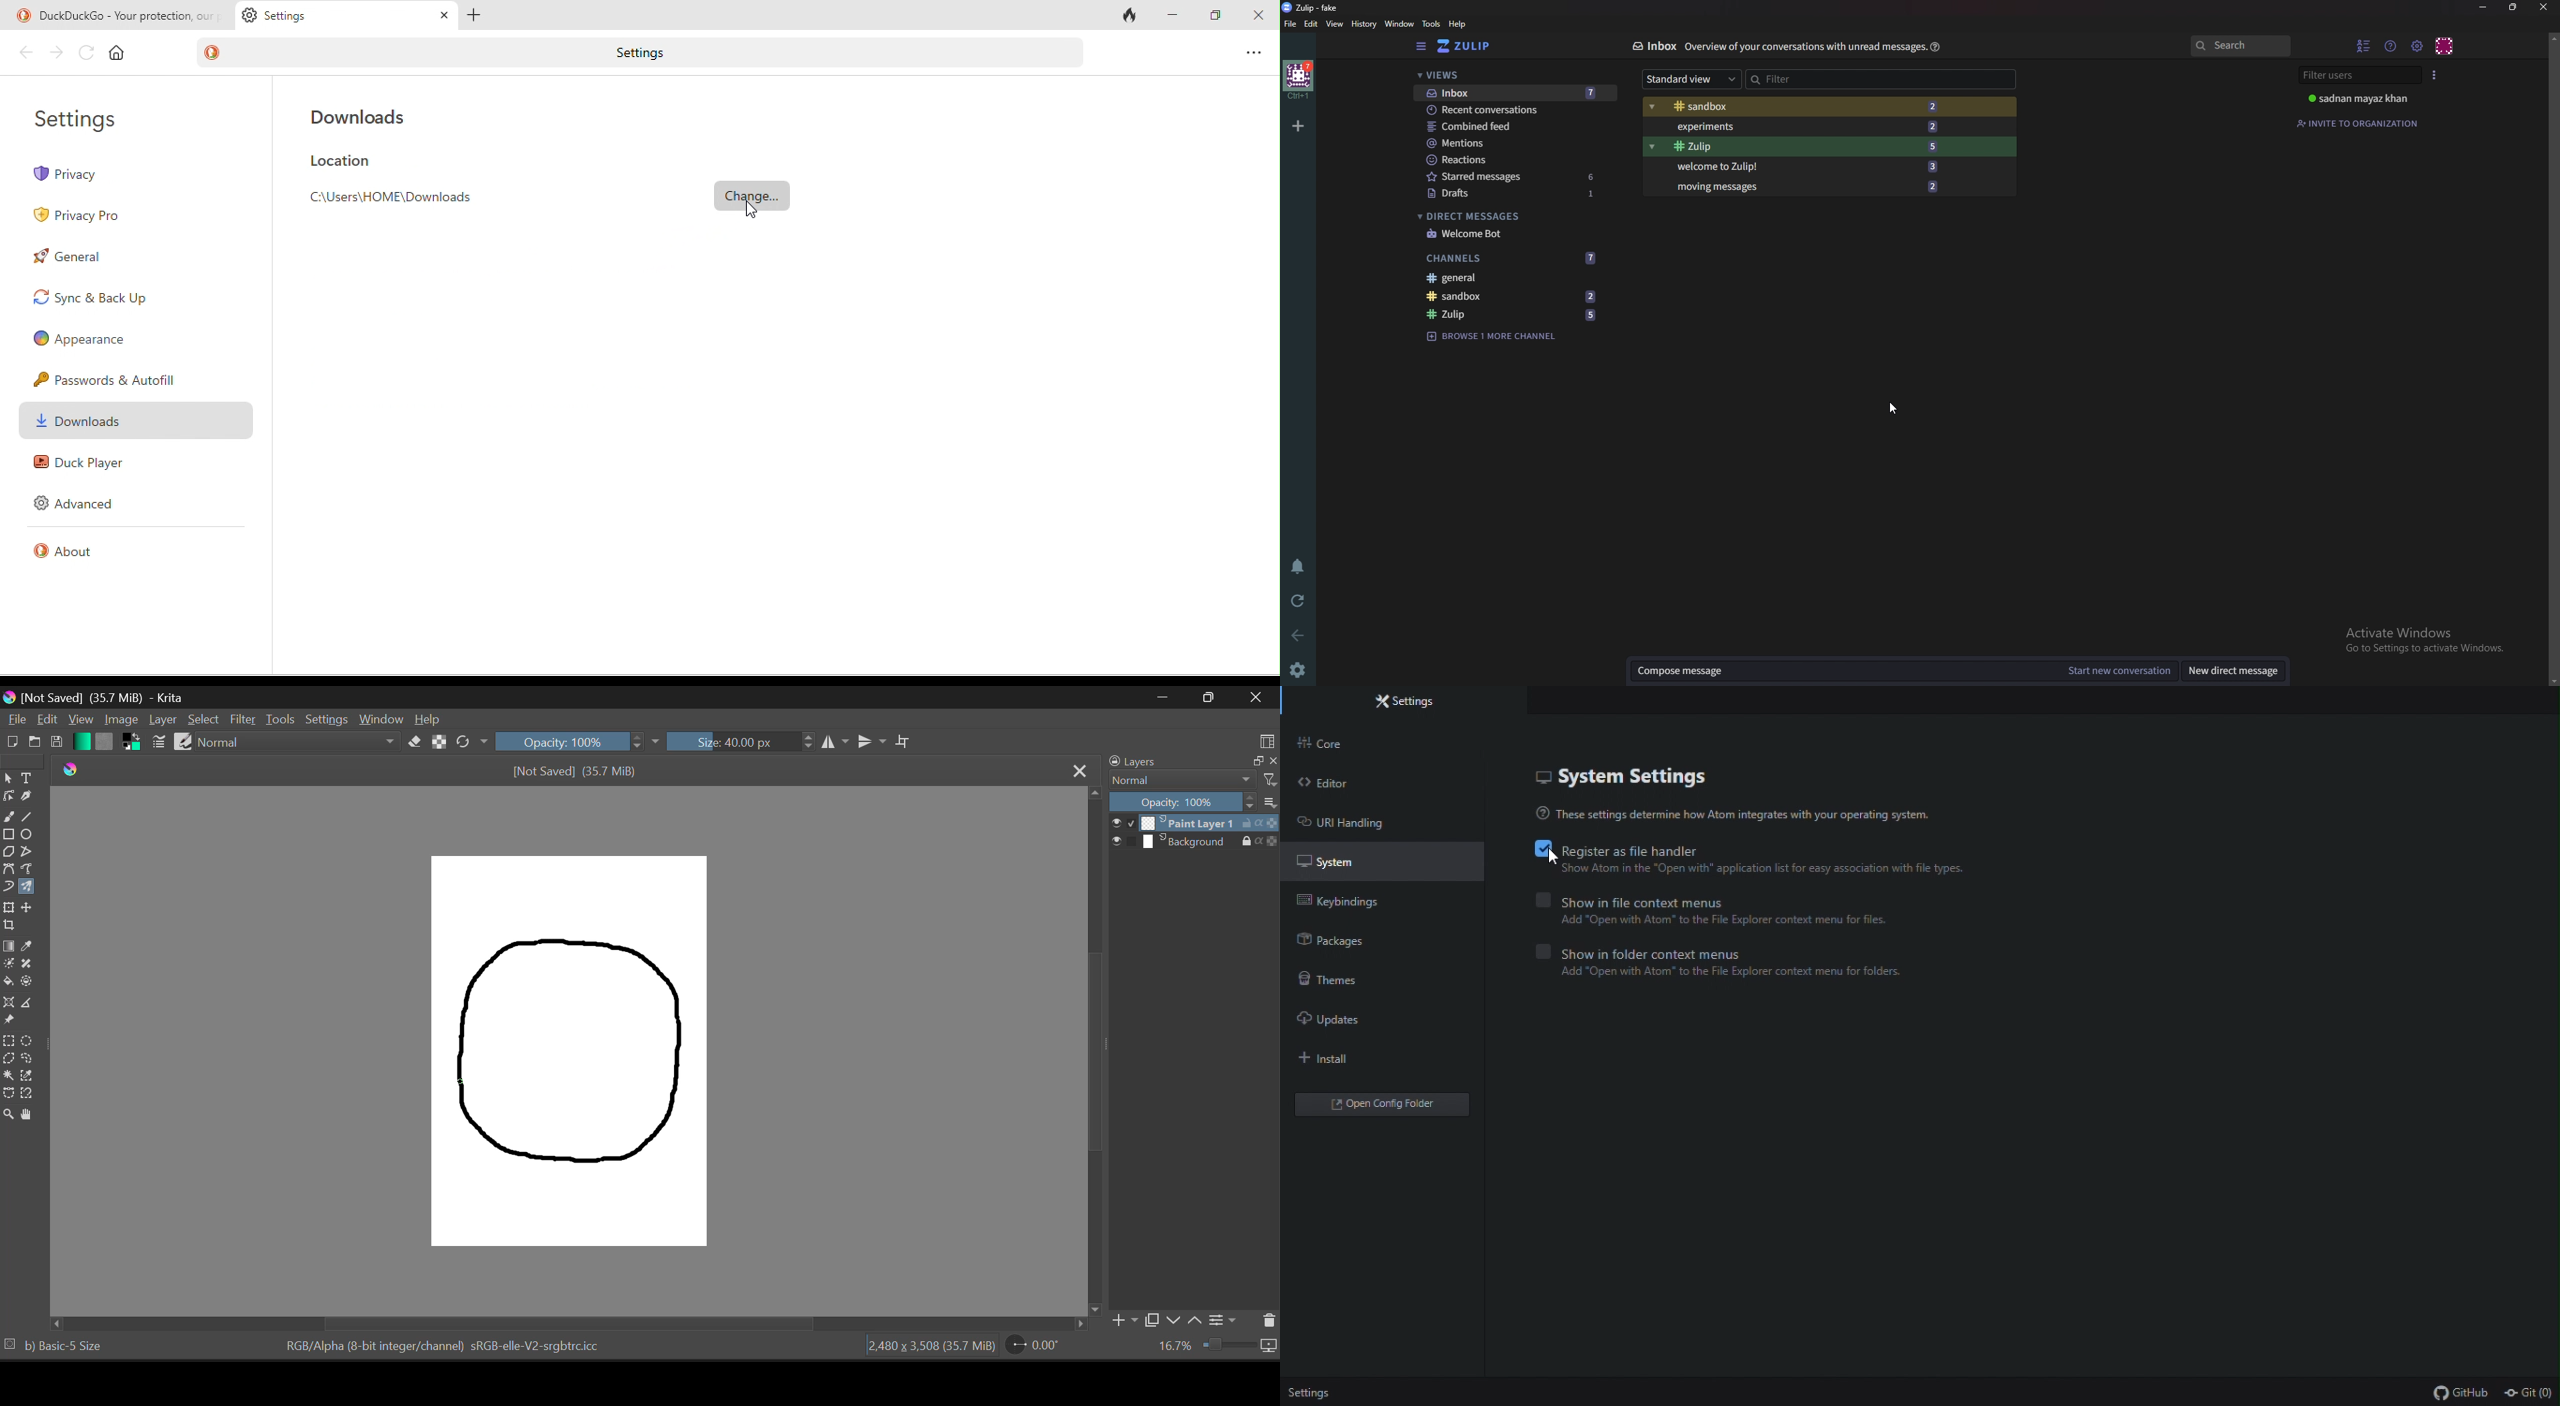 The width and height of the screenshot is (2576, 1428). I want to click on Home view, so click(1467, 47).